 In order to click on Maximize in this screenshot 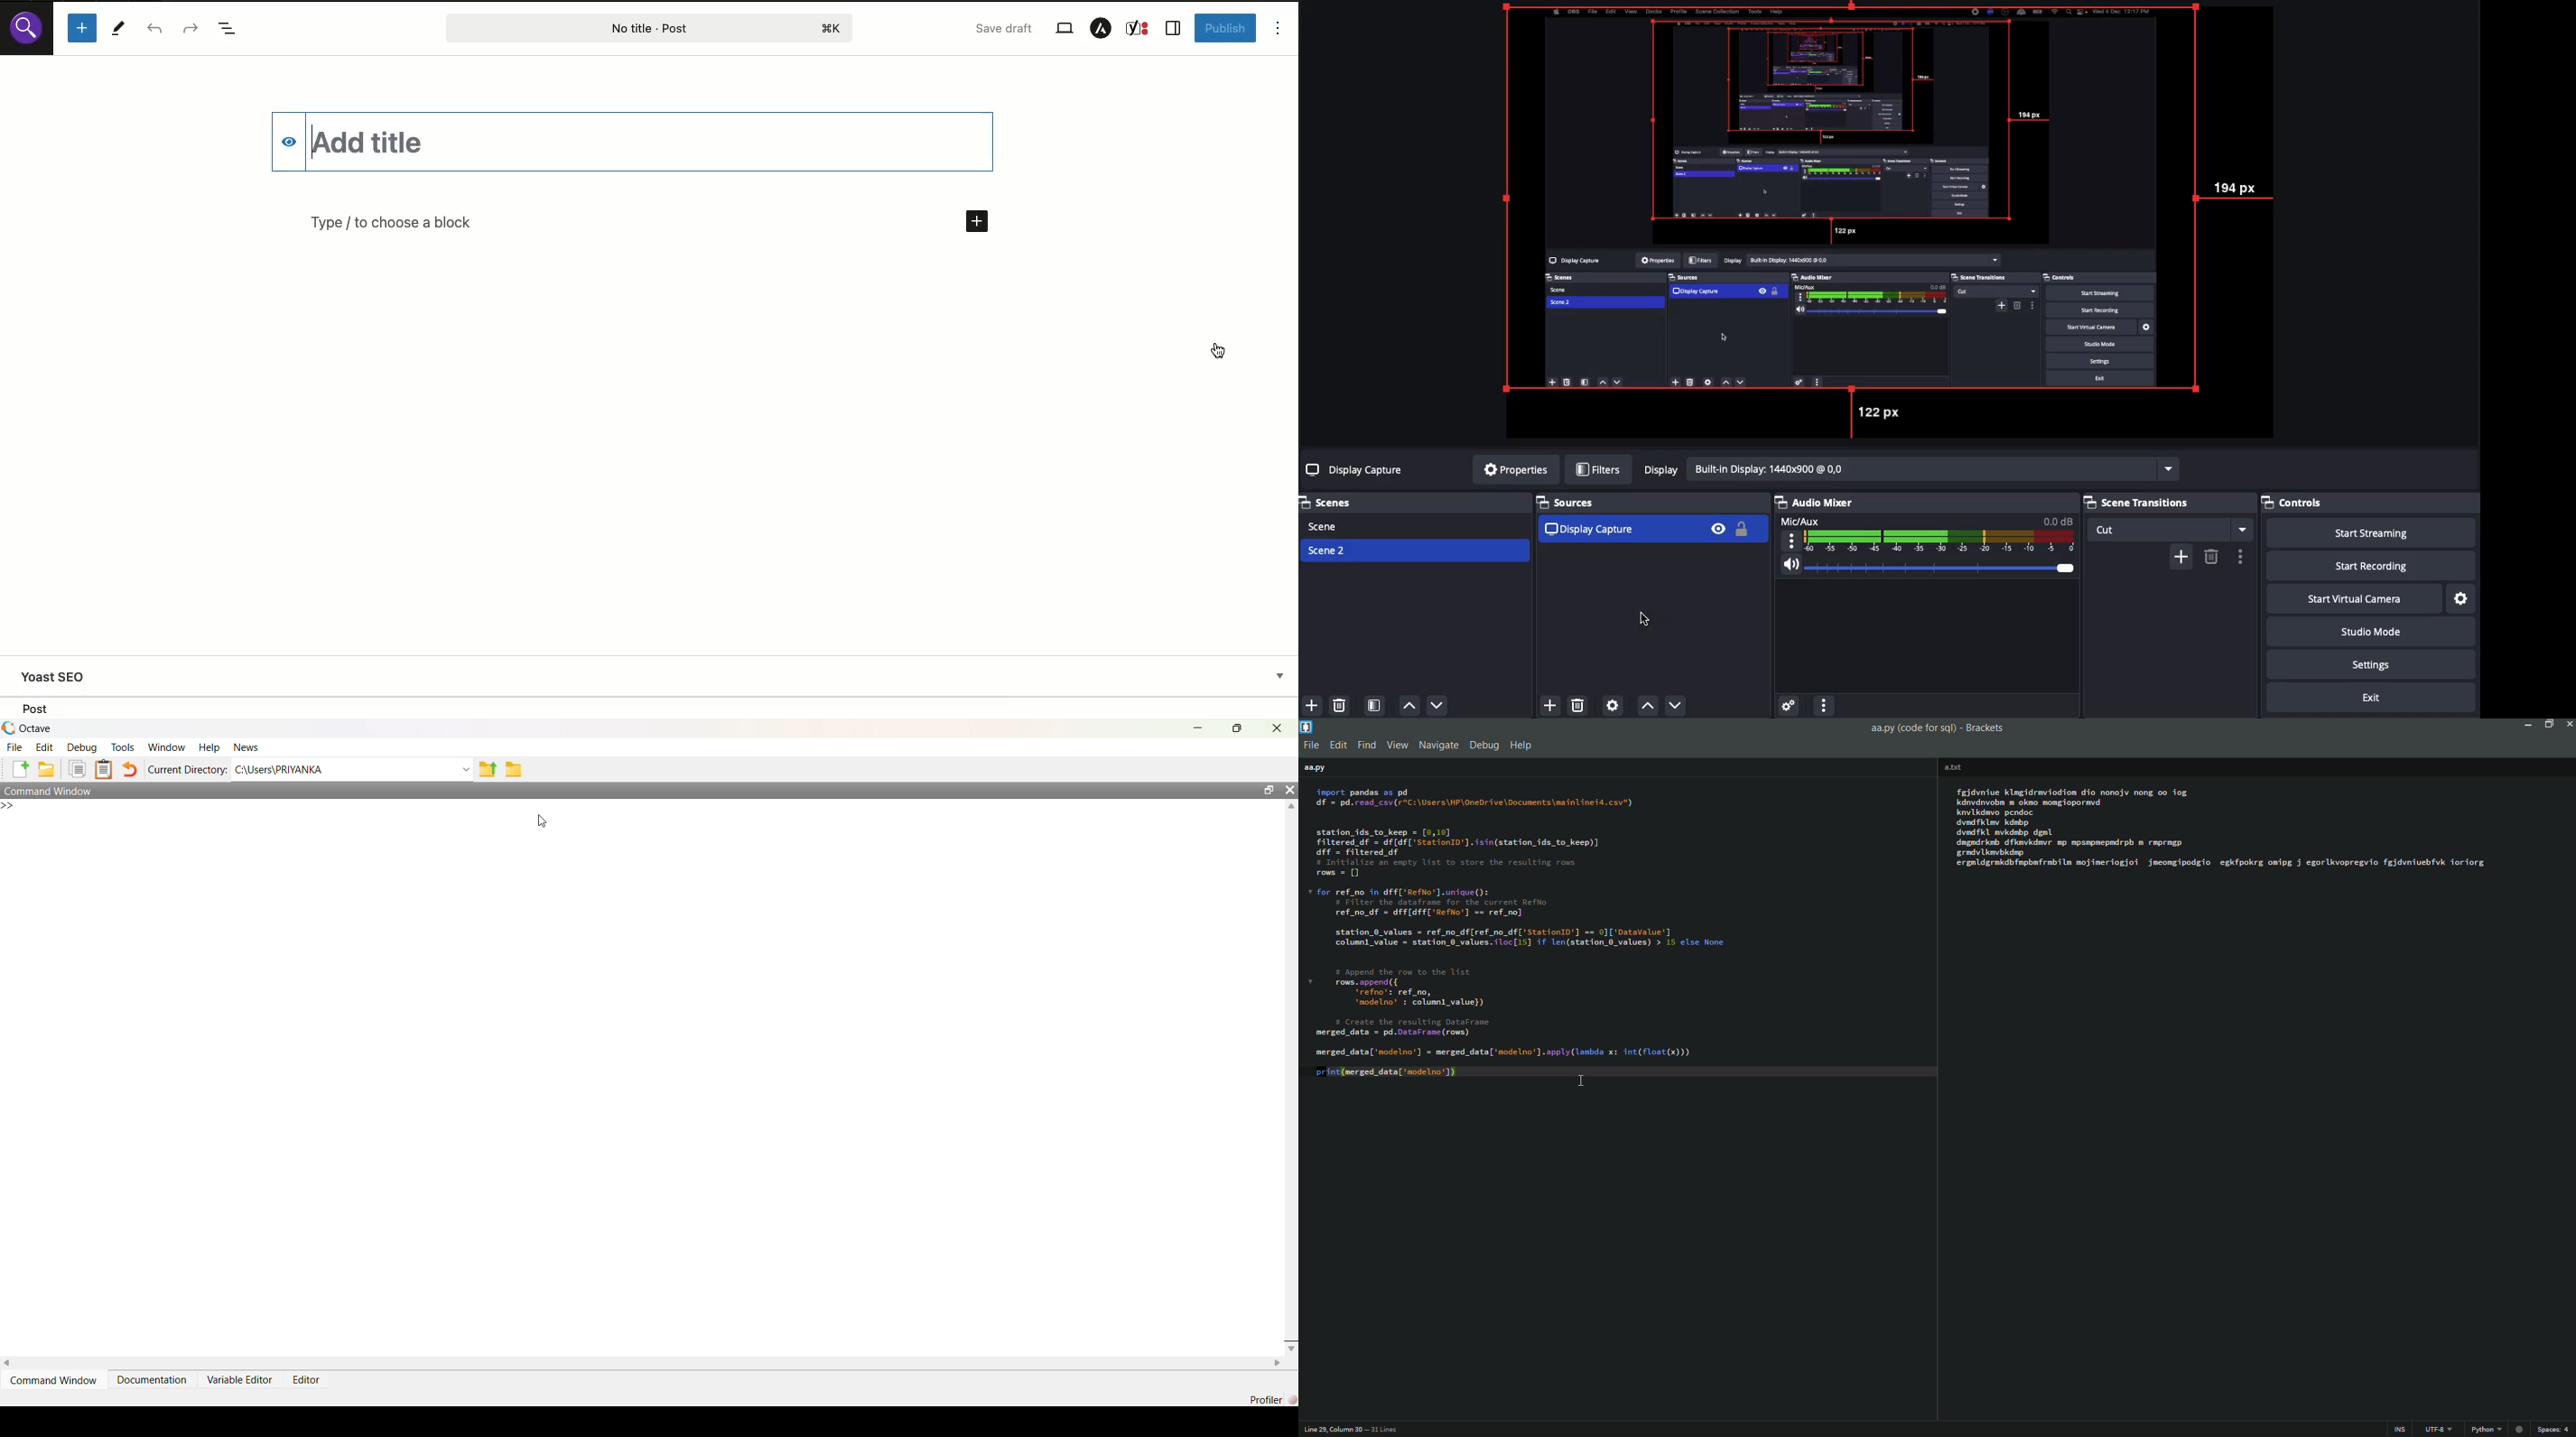, I will do `click(1271, 790)`.